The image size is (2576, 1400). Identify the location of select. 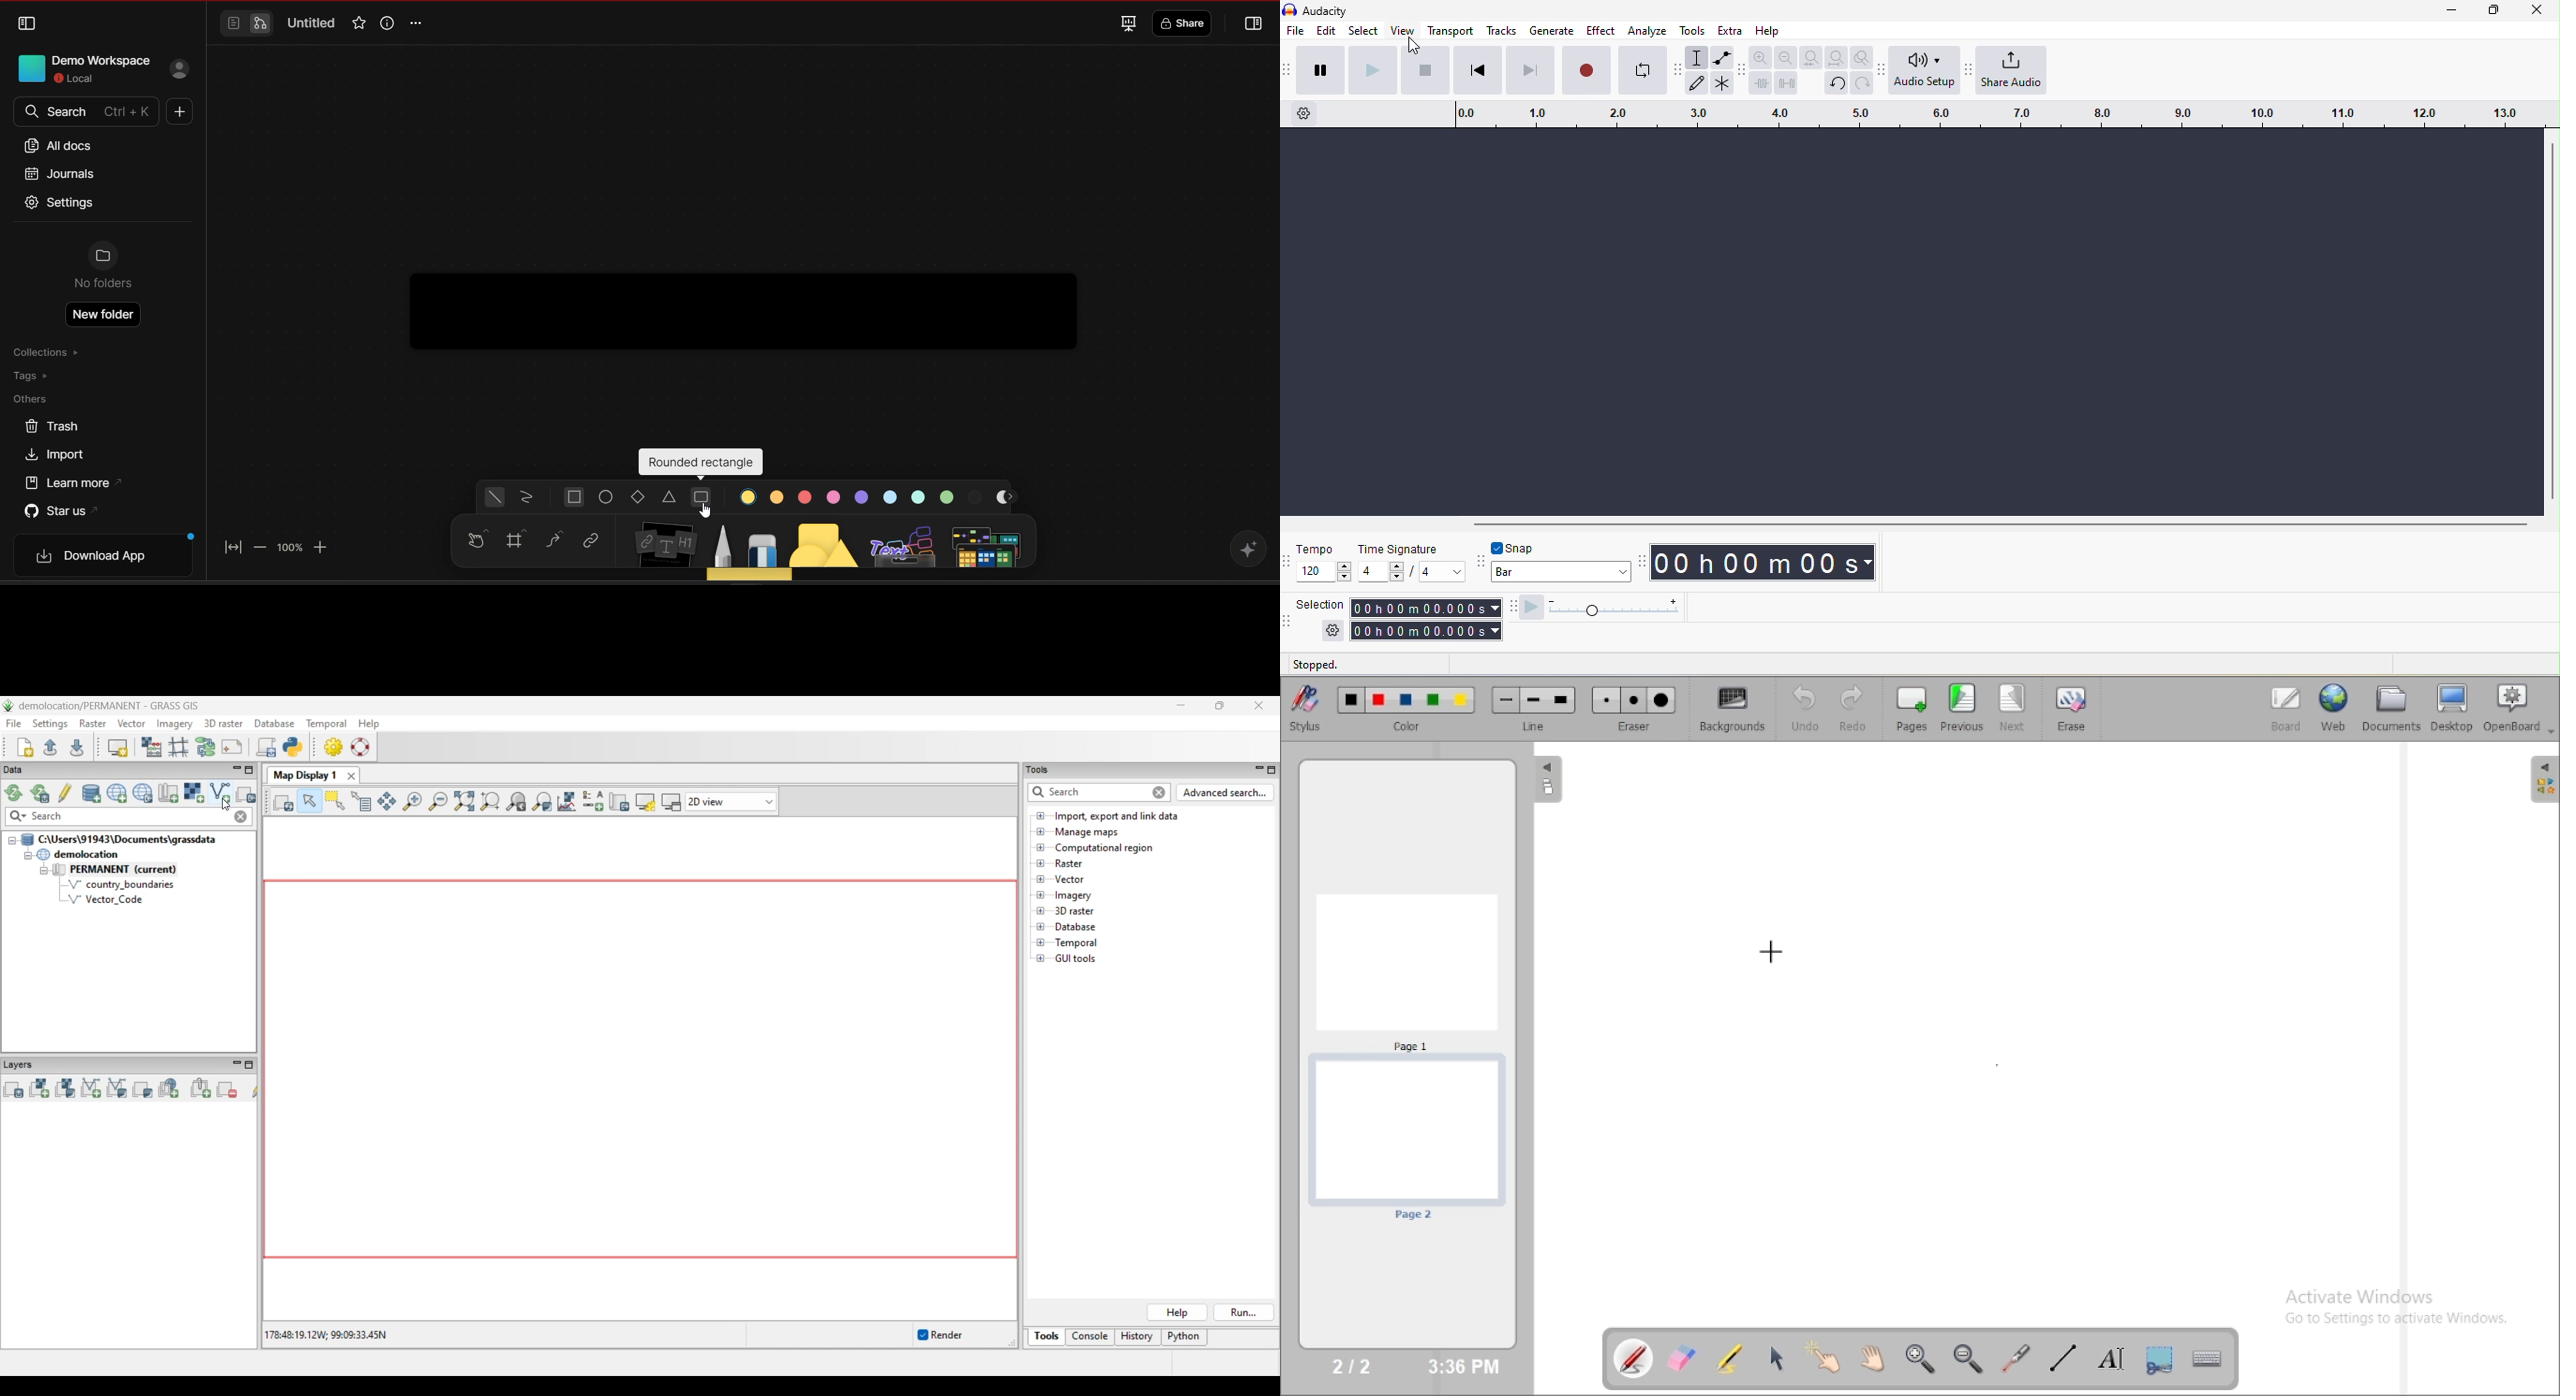
(1363, 30).